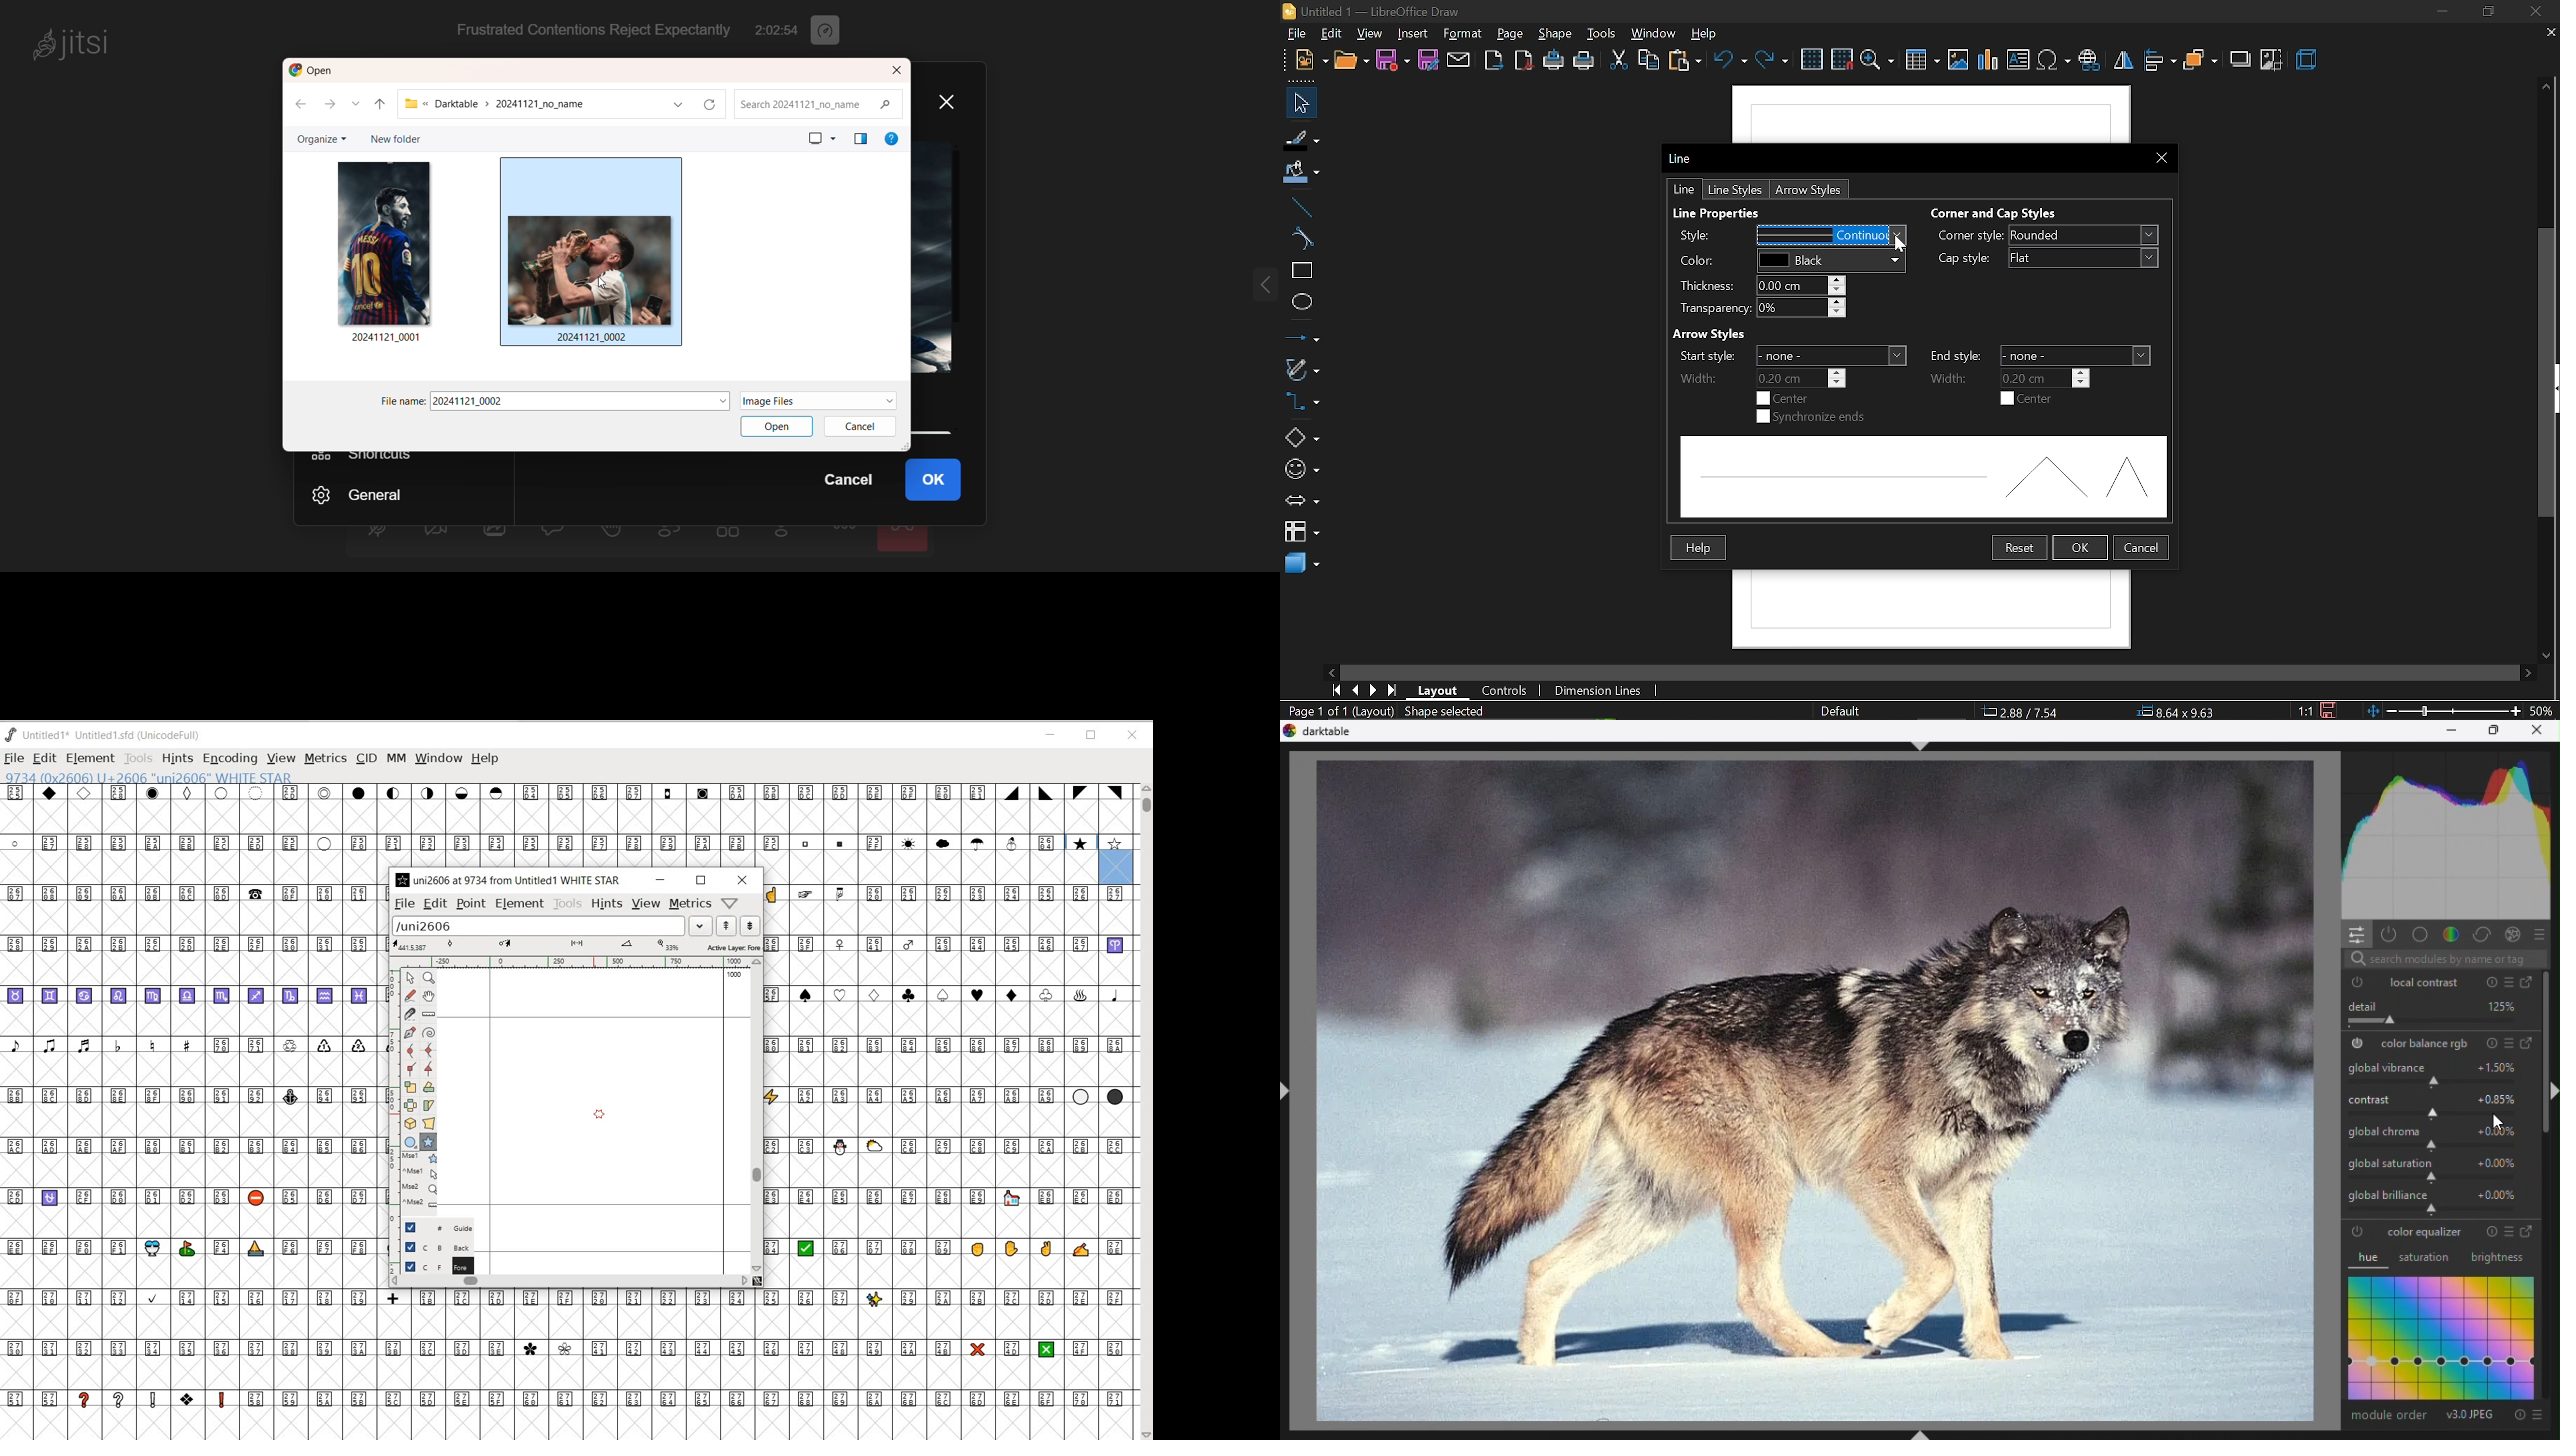 The image size is (2576, 1456). What do you see at coordinates (2002, 211) in the screenshot?
I see `Corner and Cao Styles` at bounding box center [2002, 211].